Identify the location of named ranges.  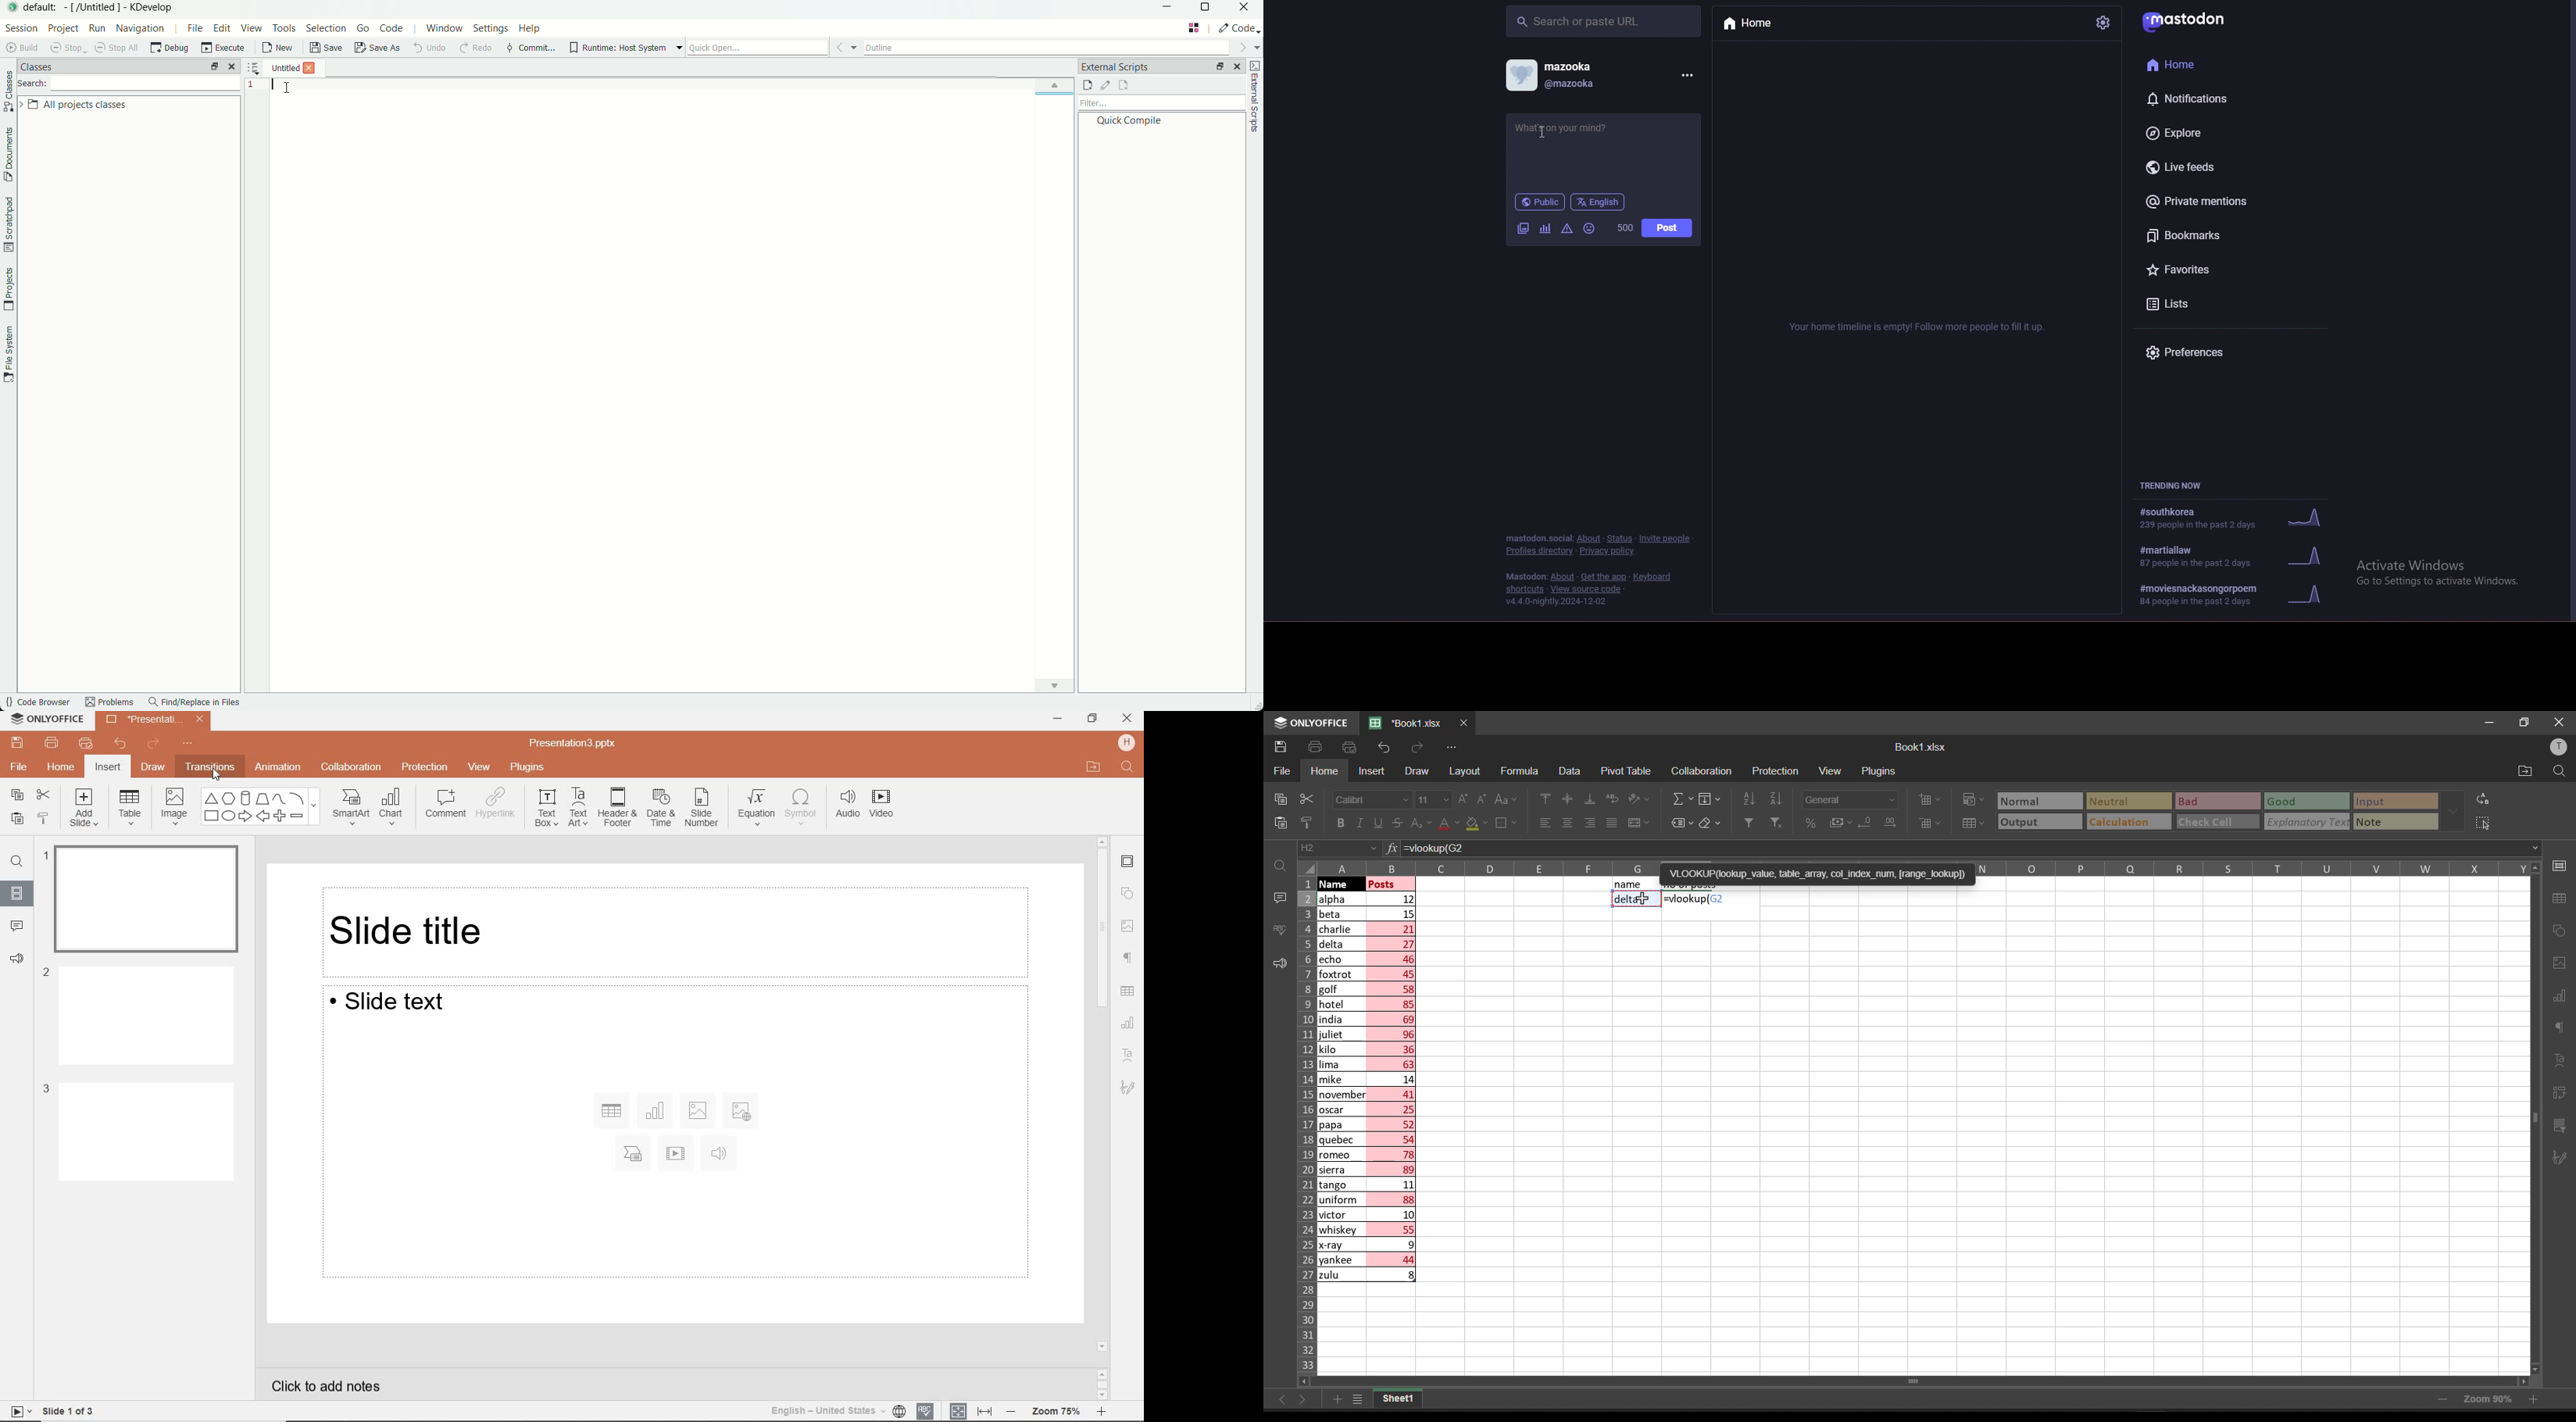
(1681, 824).